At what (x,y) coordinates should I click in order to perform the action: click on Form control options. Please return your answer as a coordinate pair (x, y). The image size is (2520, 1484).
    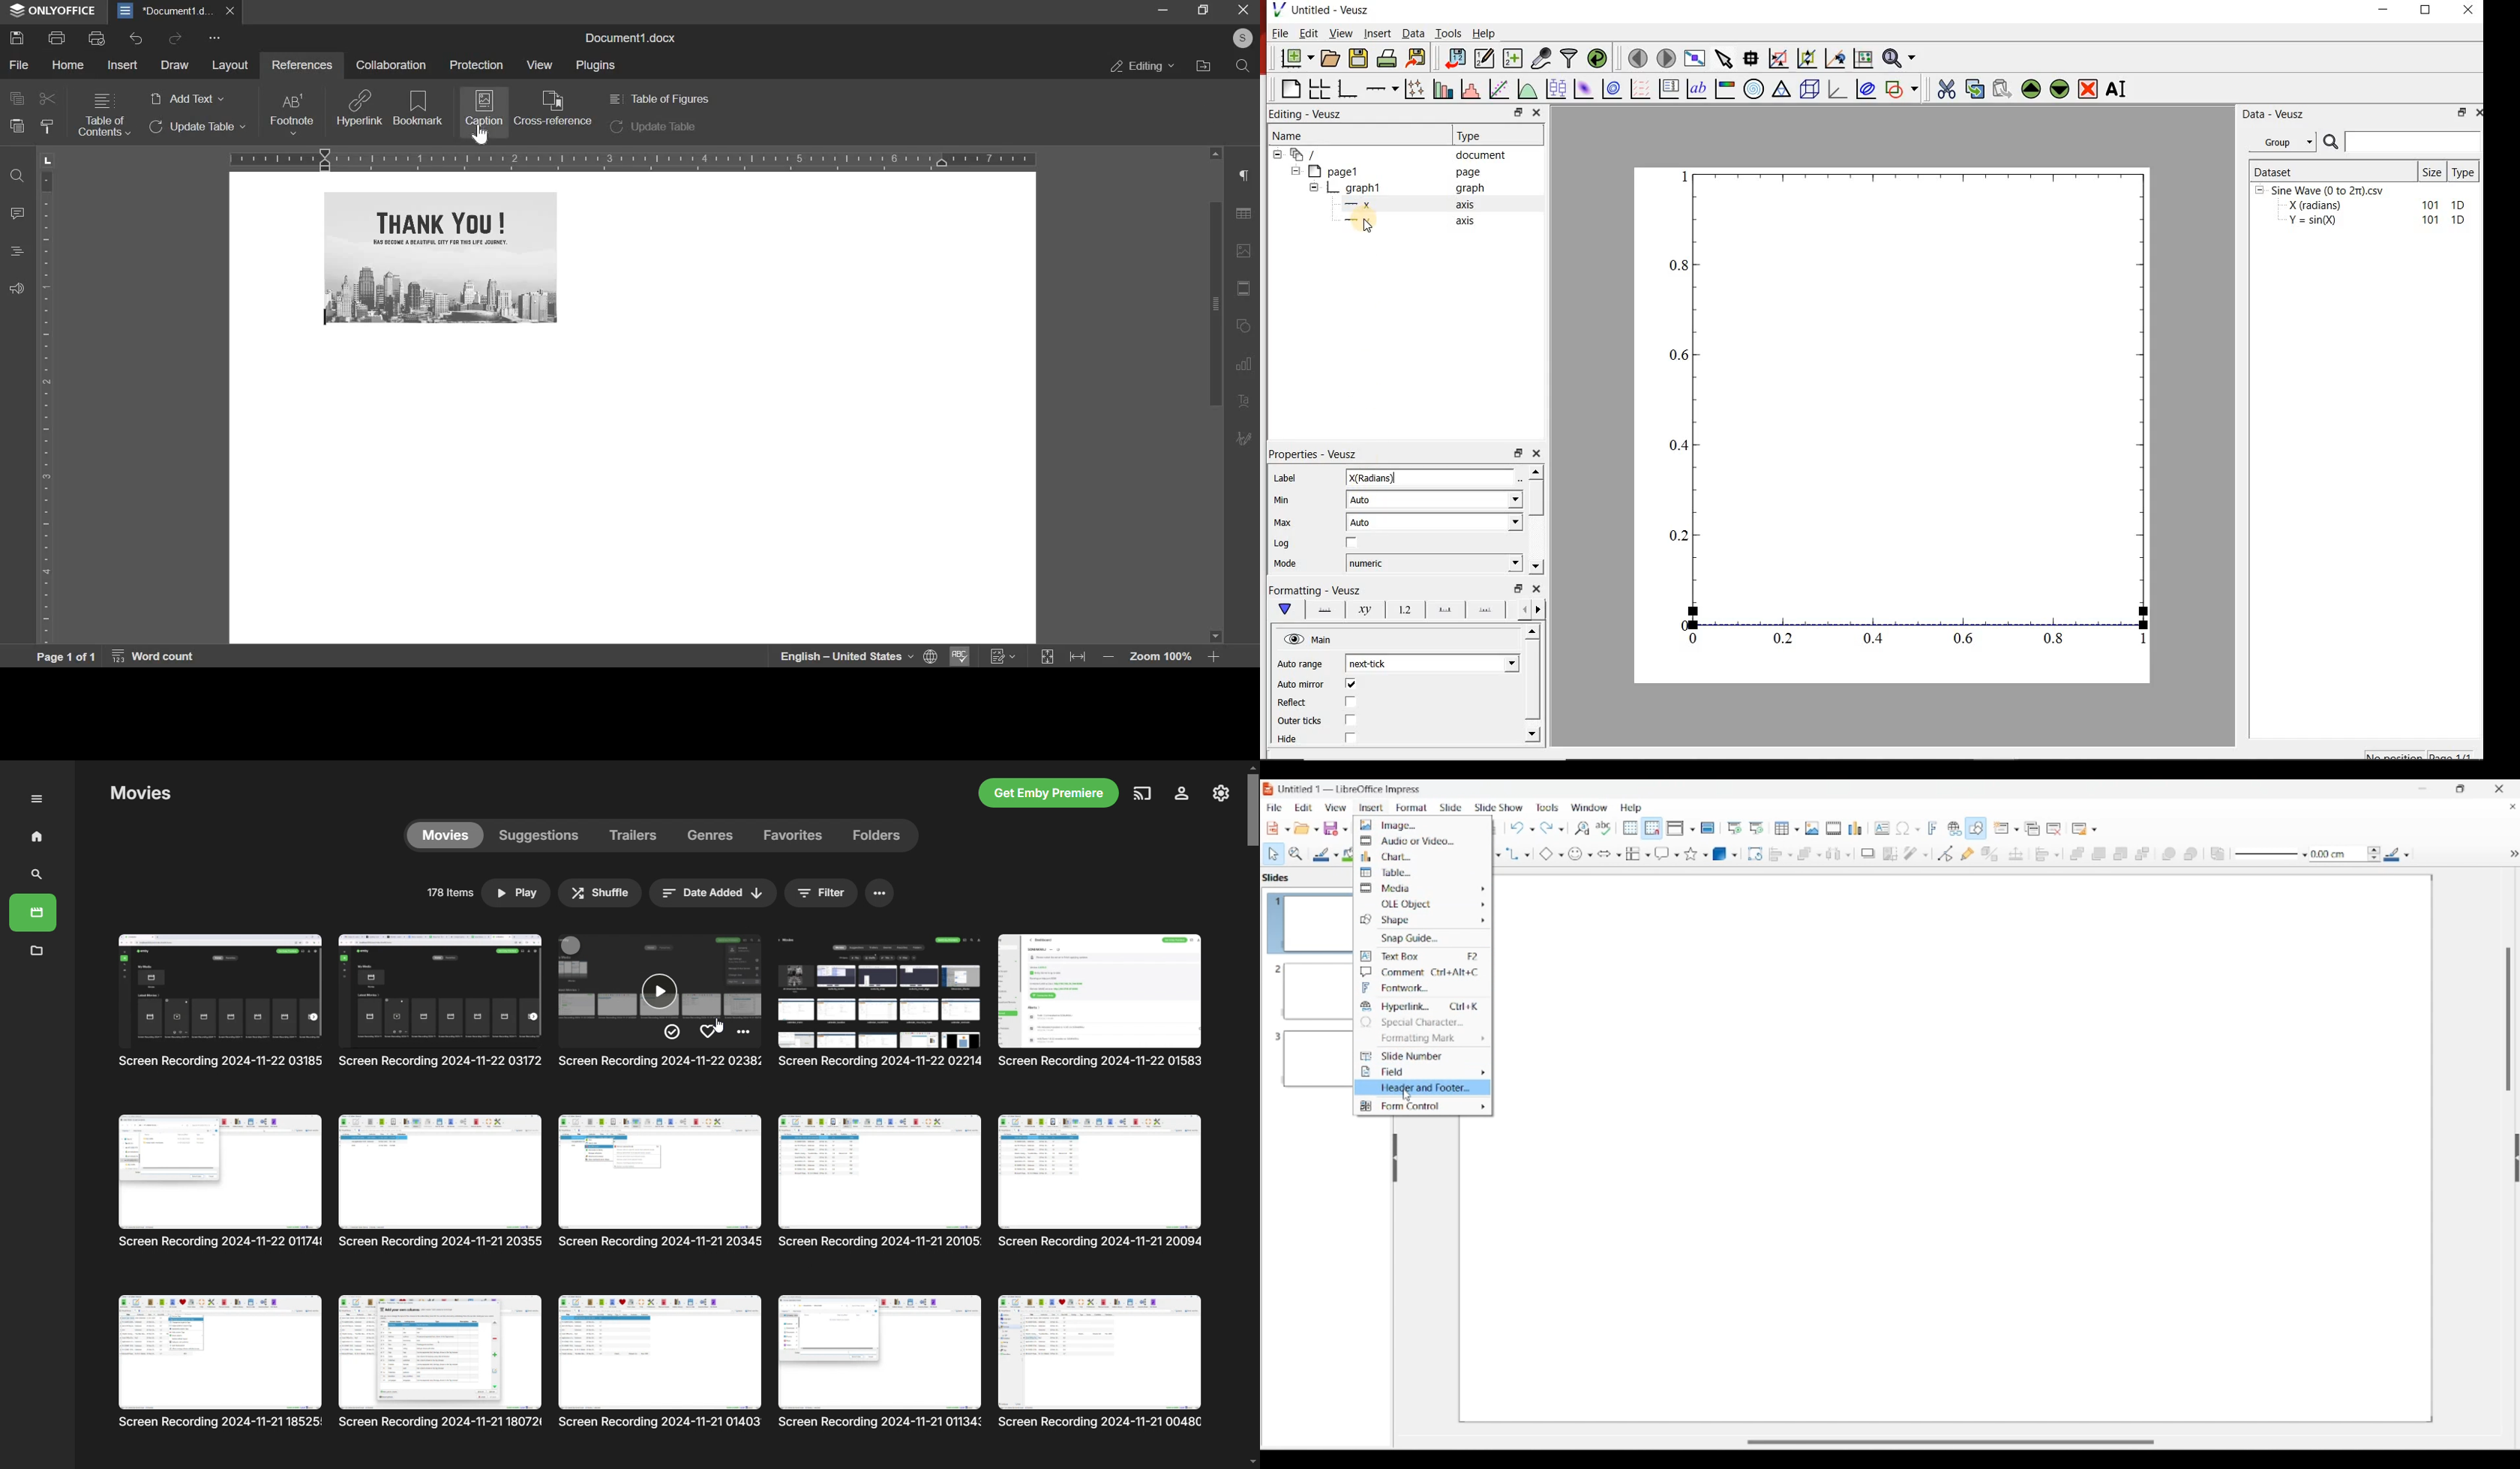
    Looking at the image, I should click on (1423, 1106).